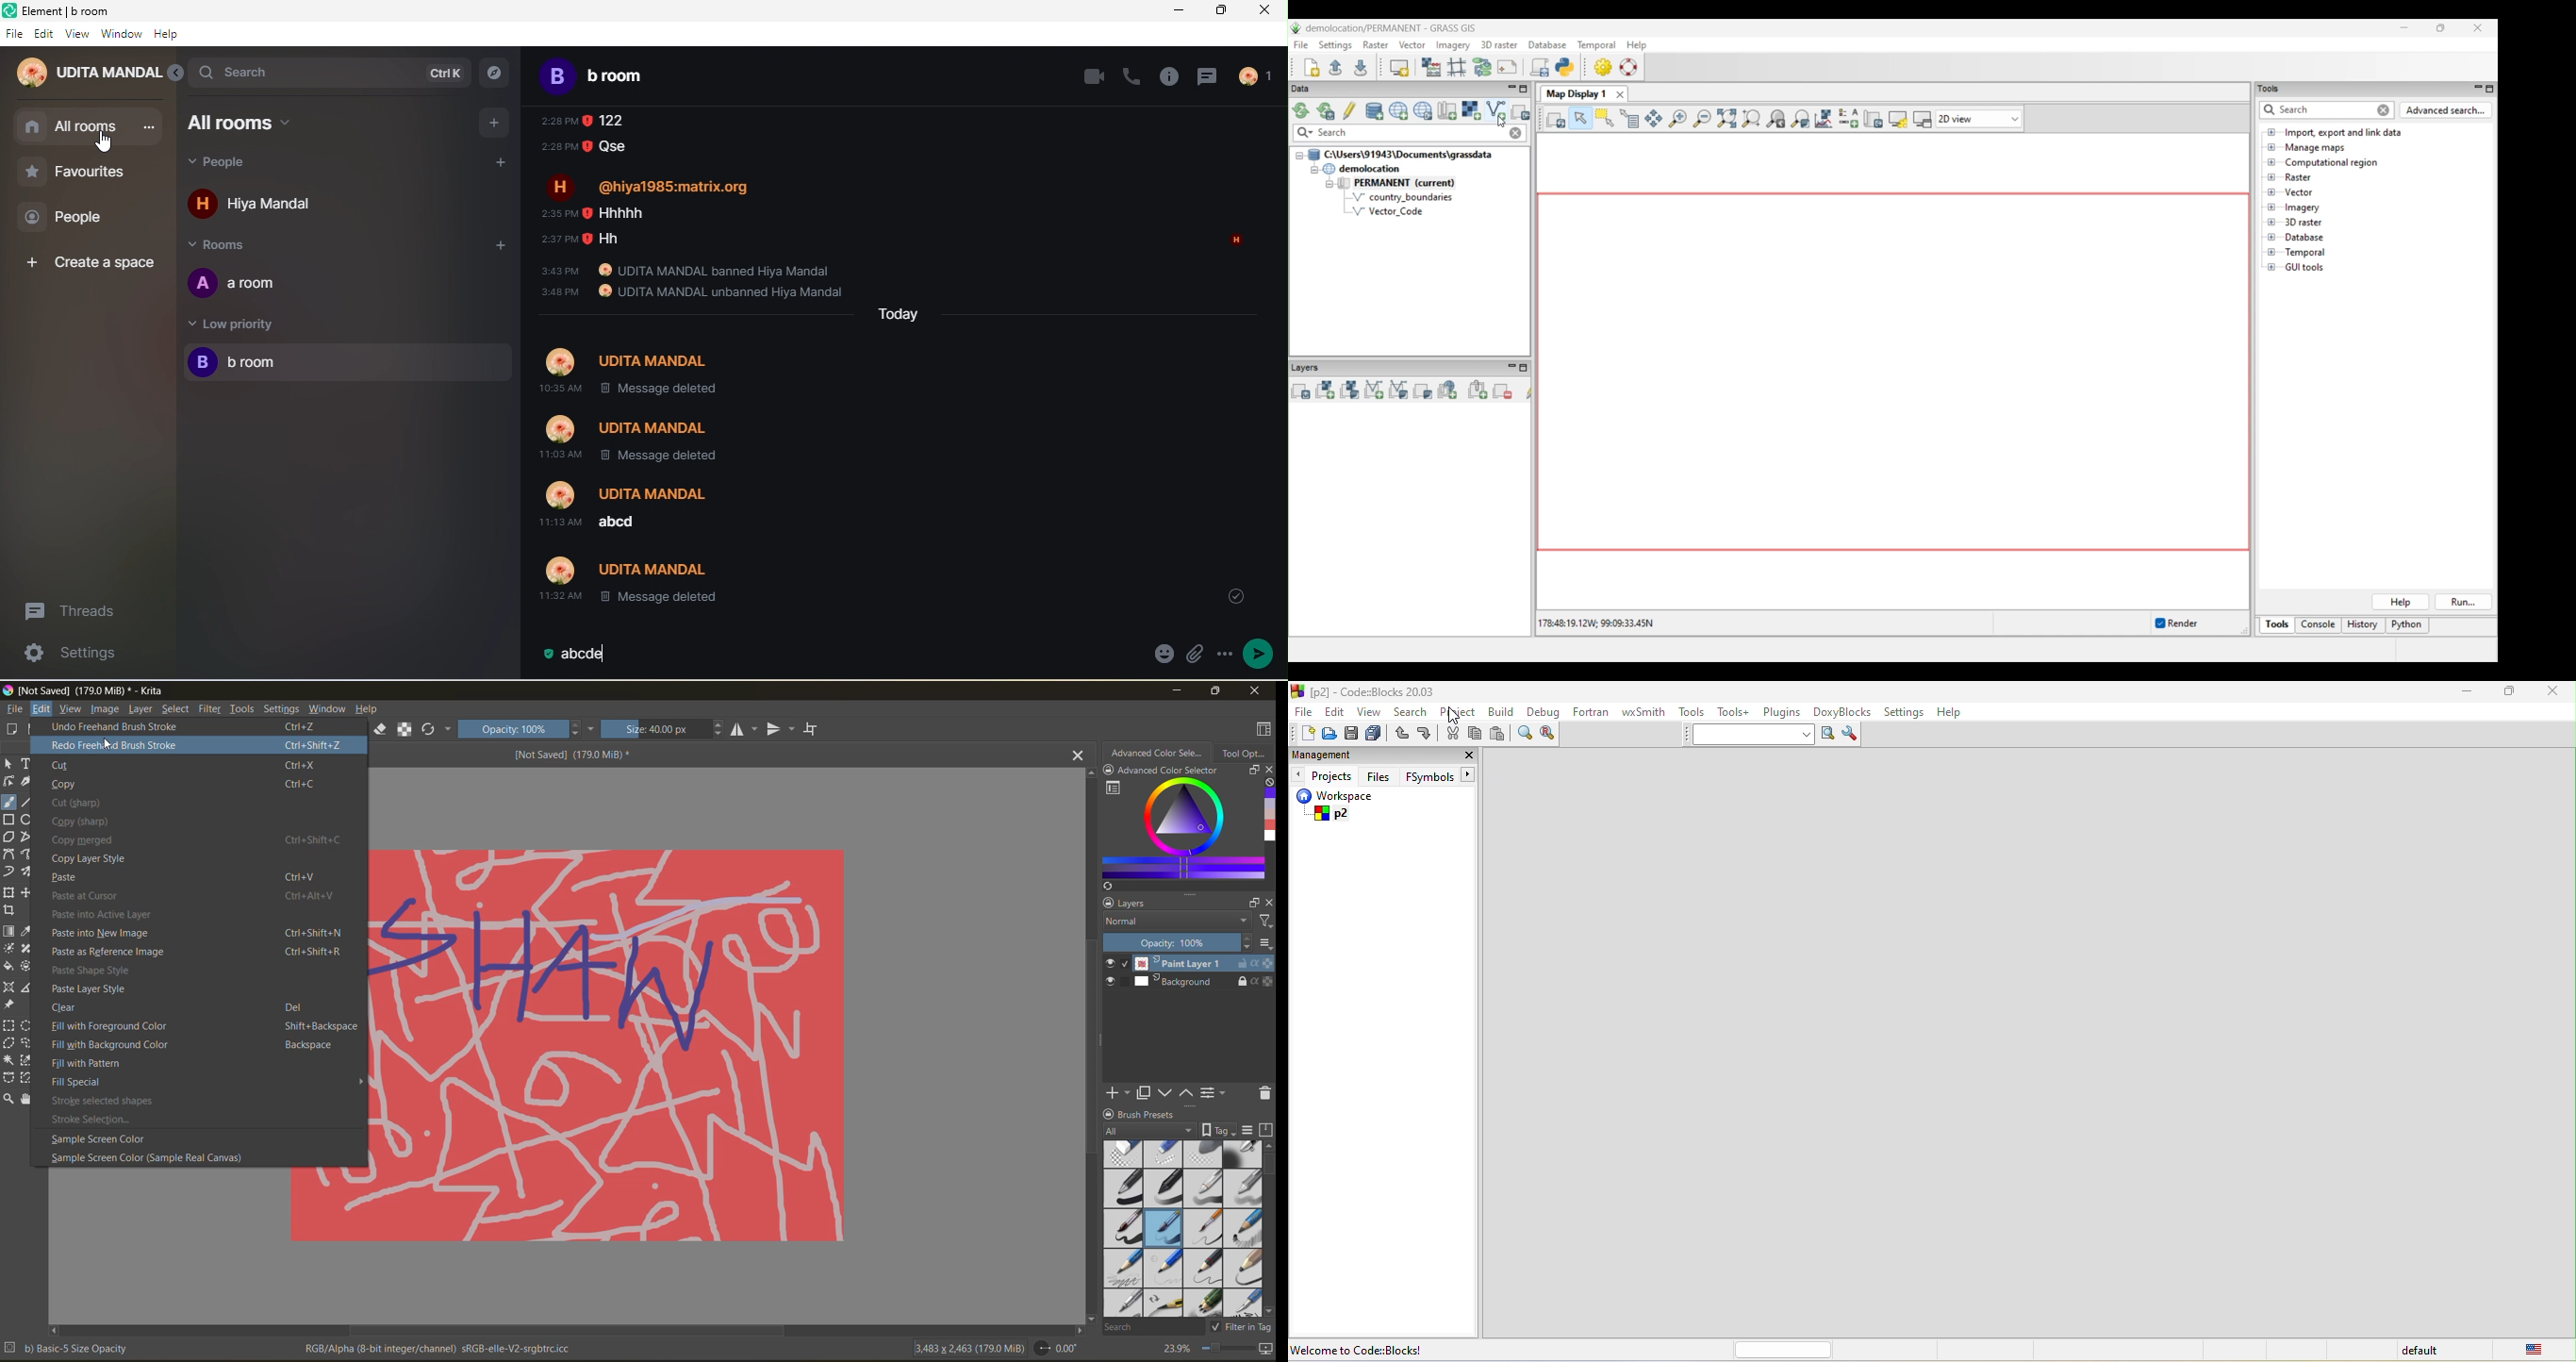 The height and width of the screenshot is (1372, 2576). Describe the element at coordinates (1267, 13) in the screenshot. I see `close` at that location.